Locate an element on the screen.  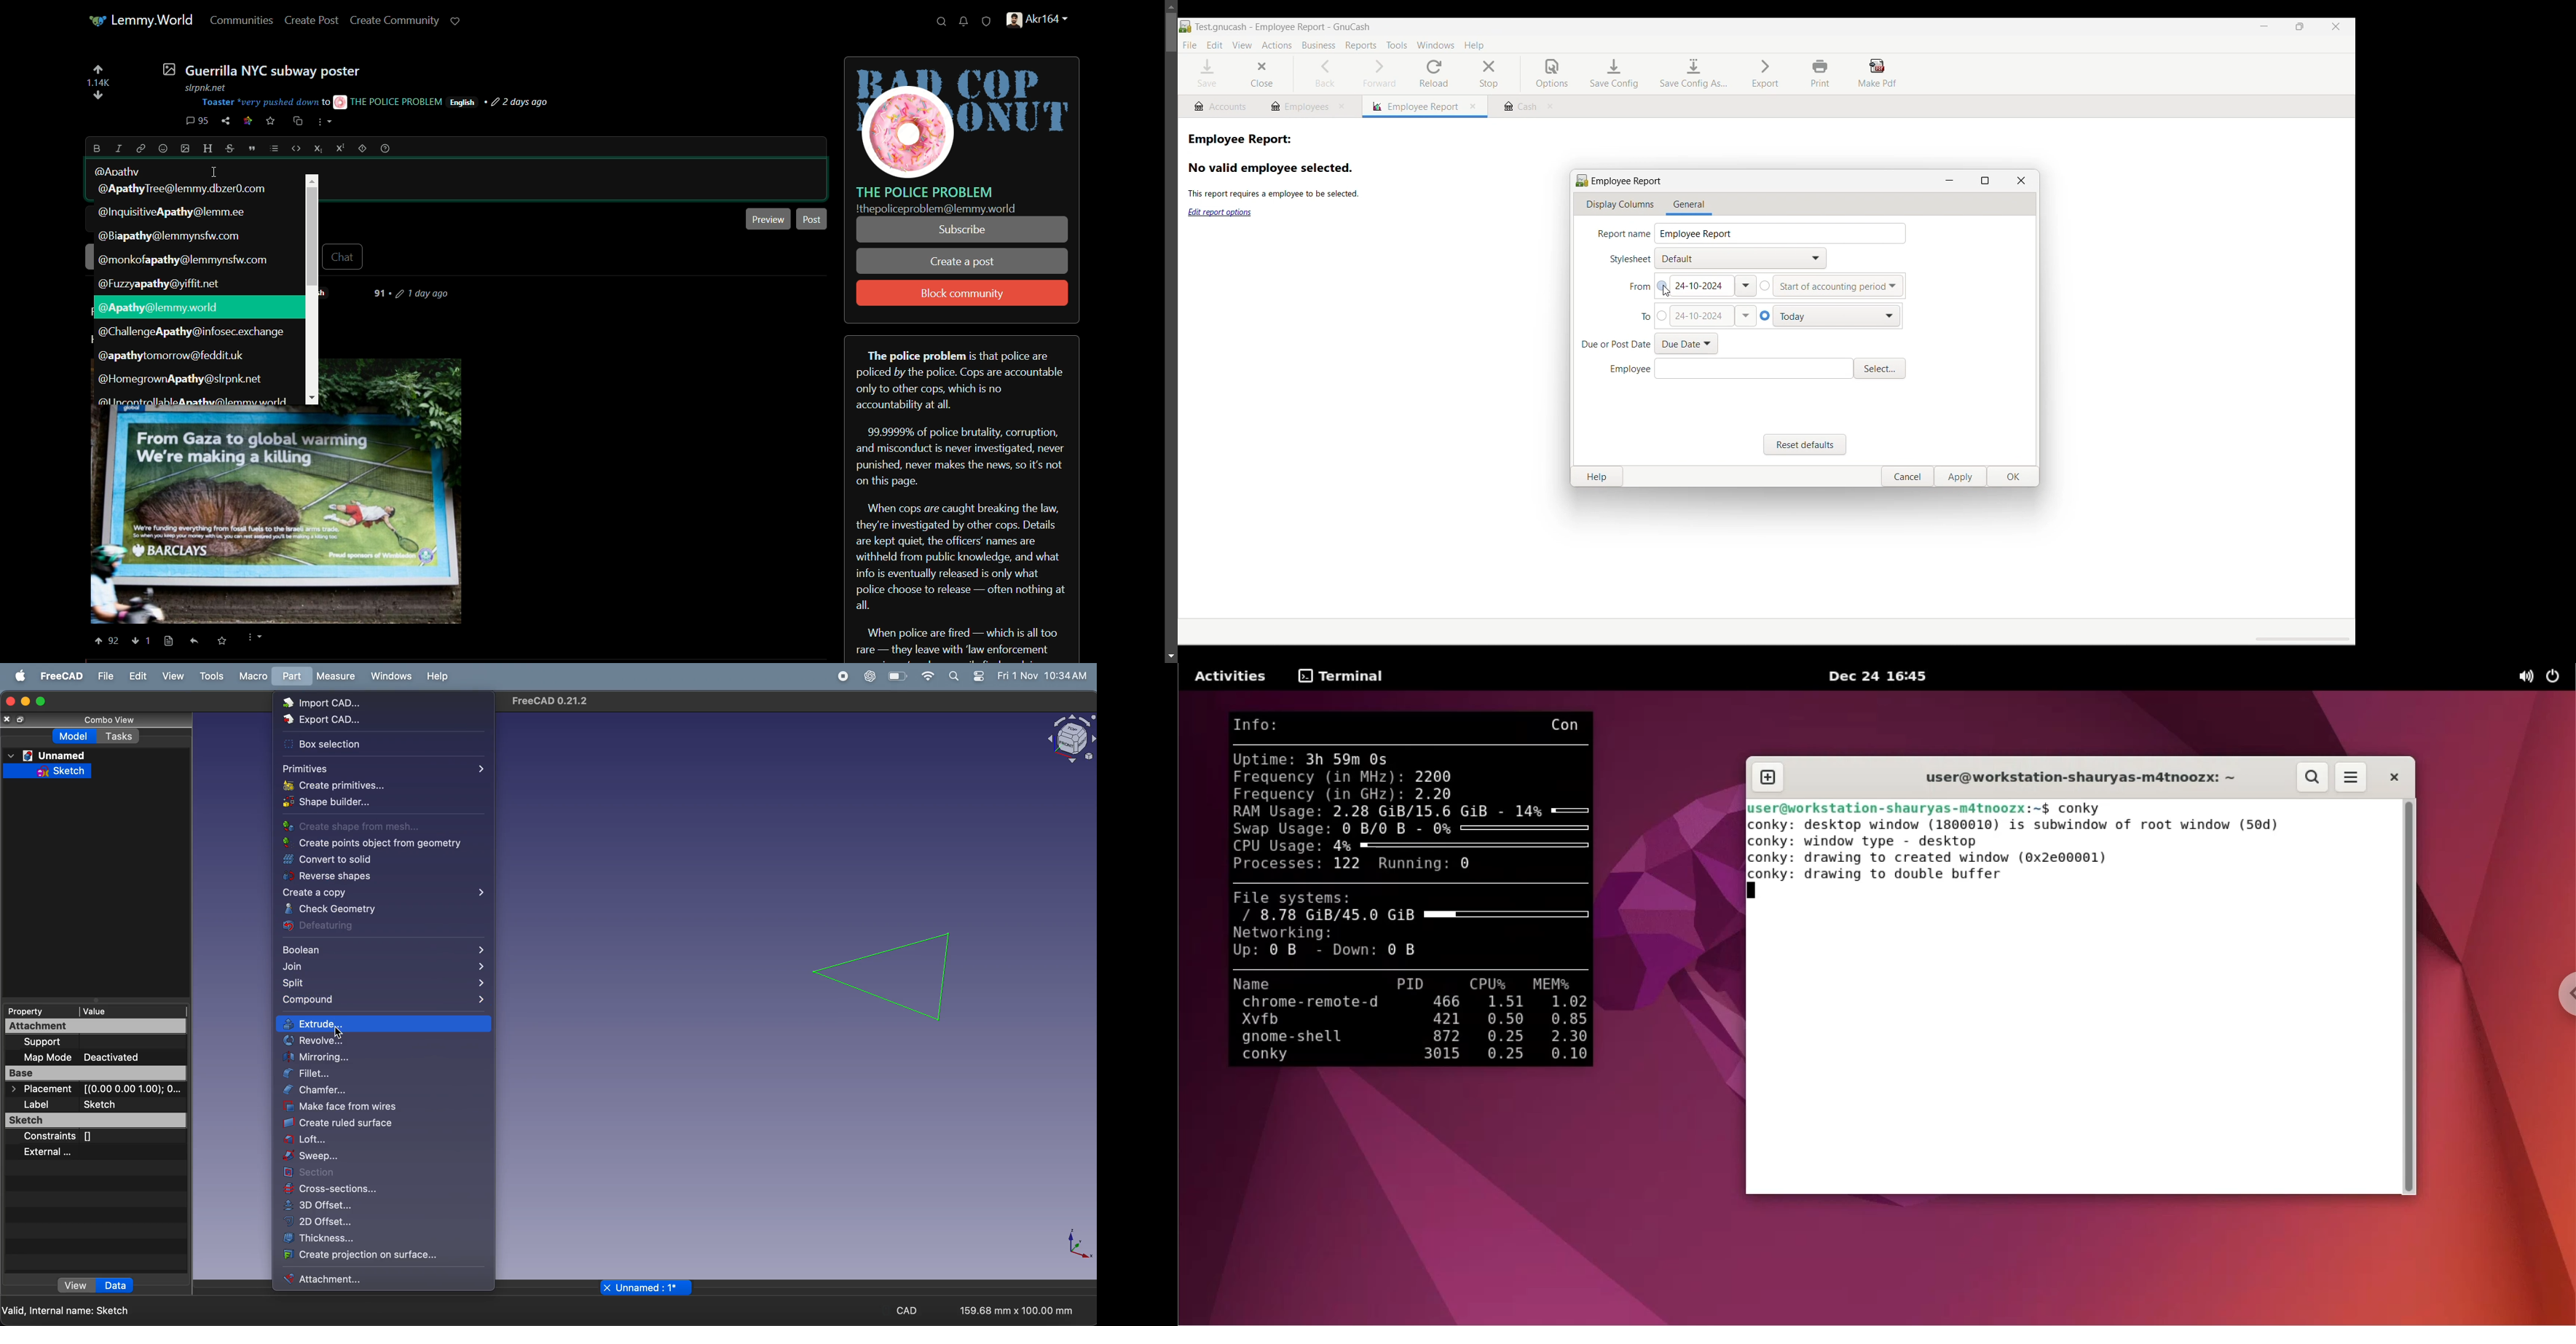
bold is located at coordinates (98, 149).